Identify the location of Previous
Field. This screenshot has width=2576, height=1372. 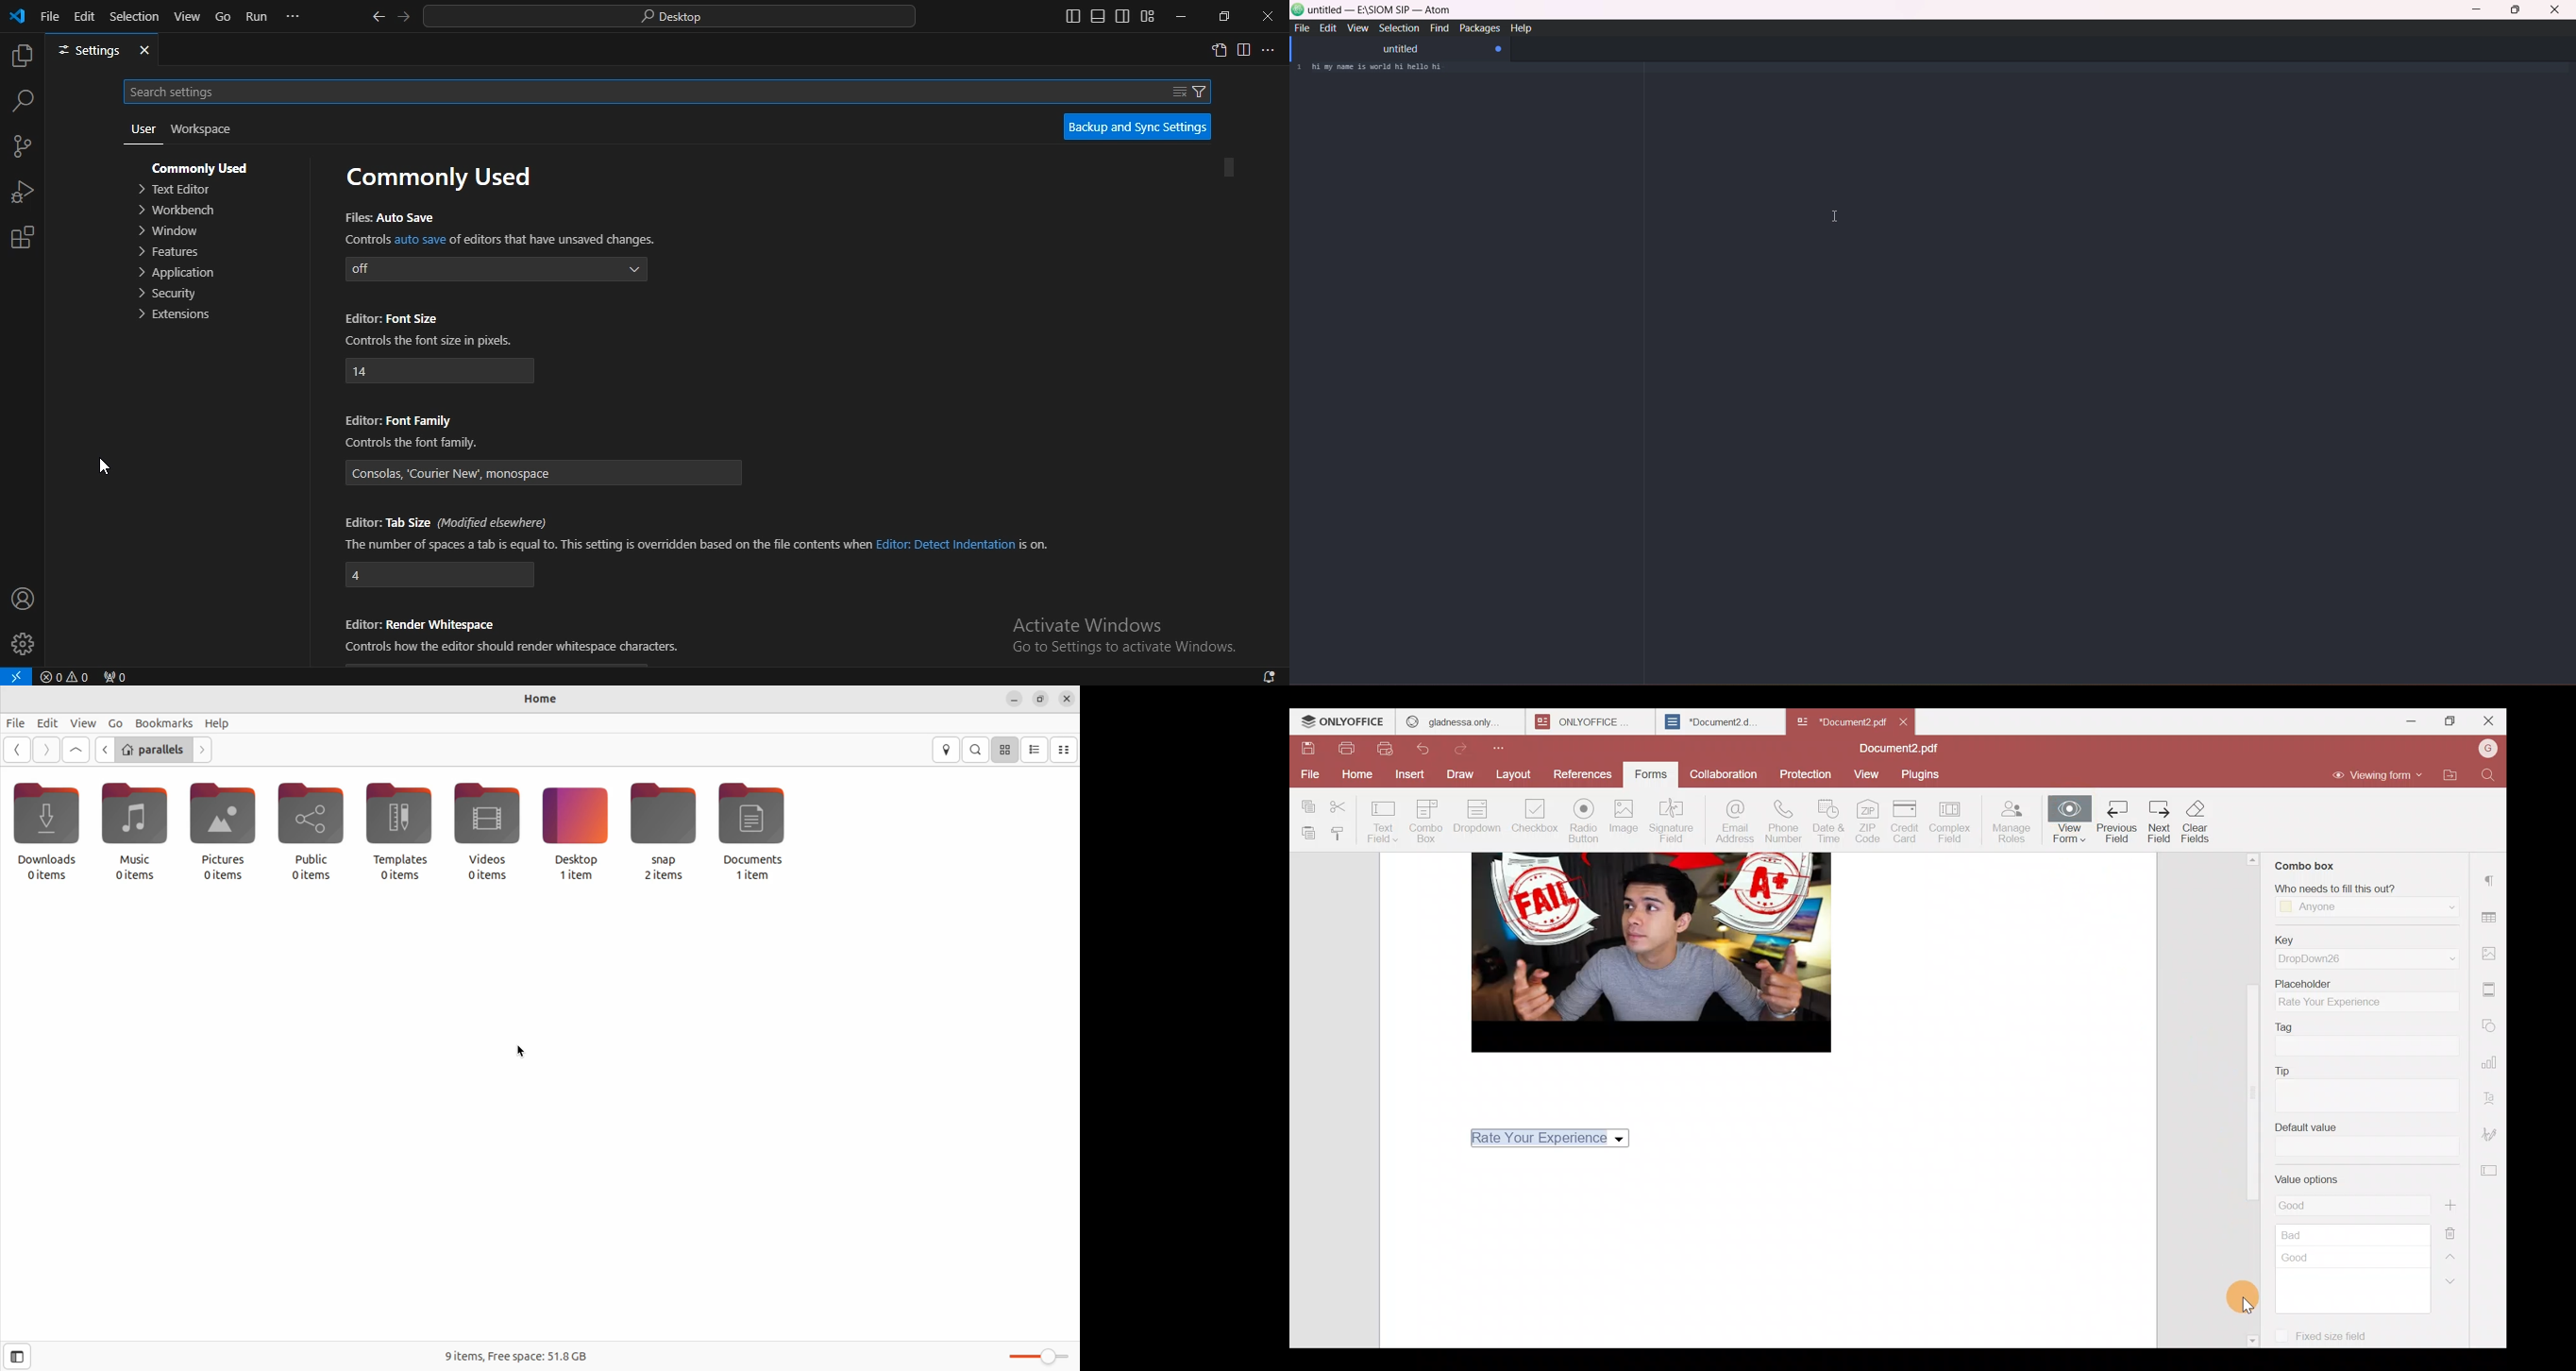
(2117, 818).